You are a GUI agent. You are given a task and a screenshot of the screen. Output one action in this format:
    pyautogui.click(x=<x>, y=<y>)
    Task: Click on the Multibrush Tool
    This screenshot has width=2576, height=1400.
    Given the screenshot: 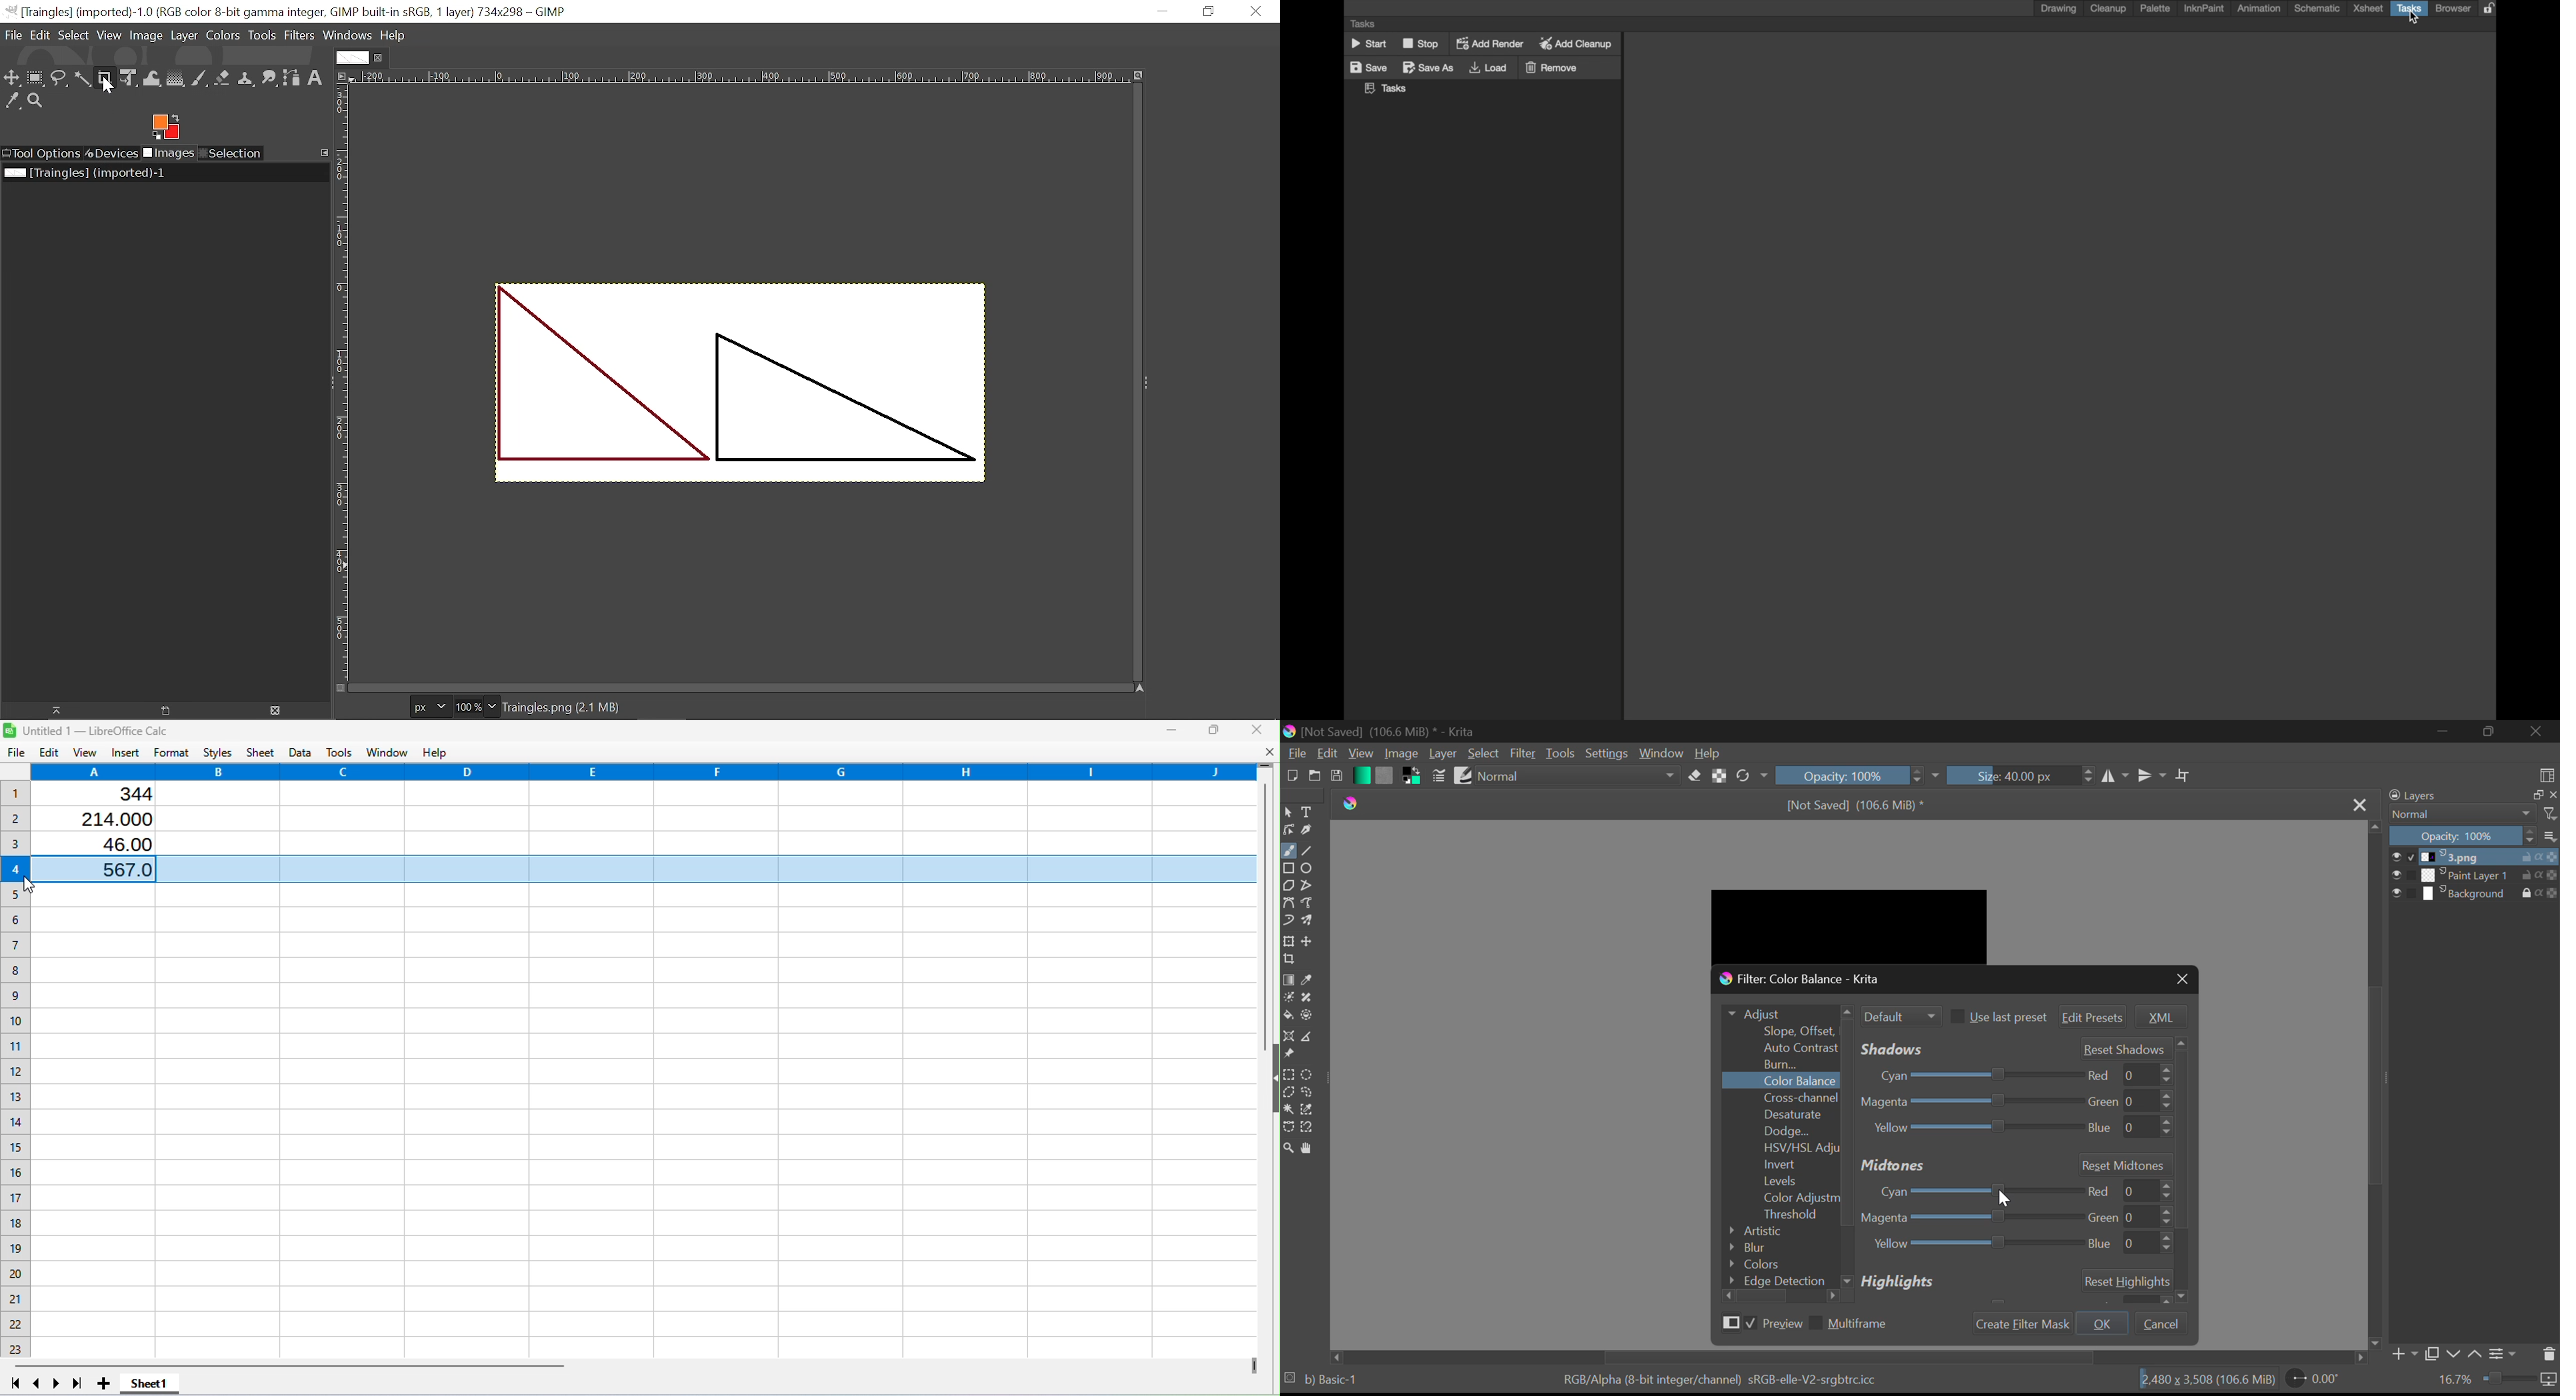 What is the action you would take?
    pyautogui.click(x=1312, y=922)
    